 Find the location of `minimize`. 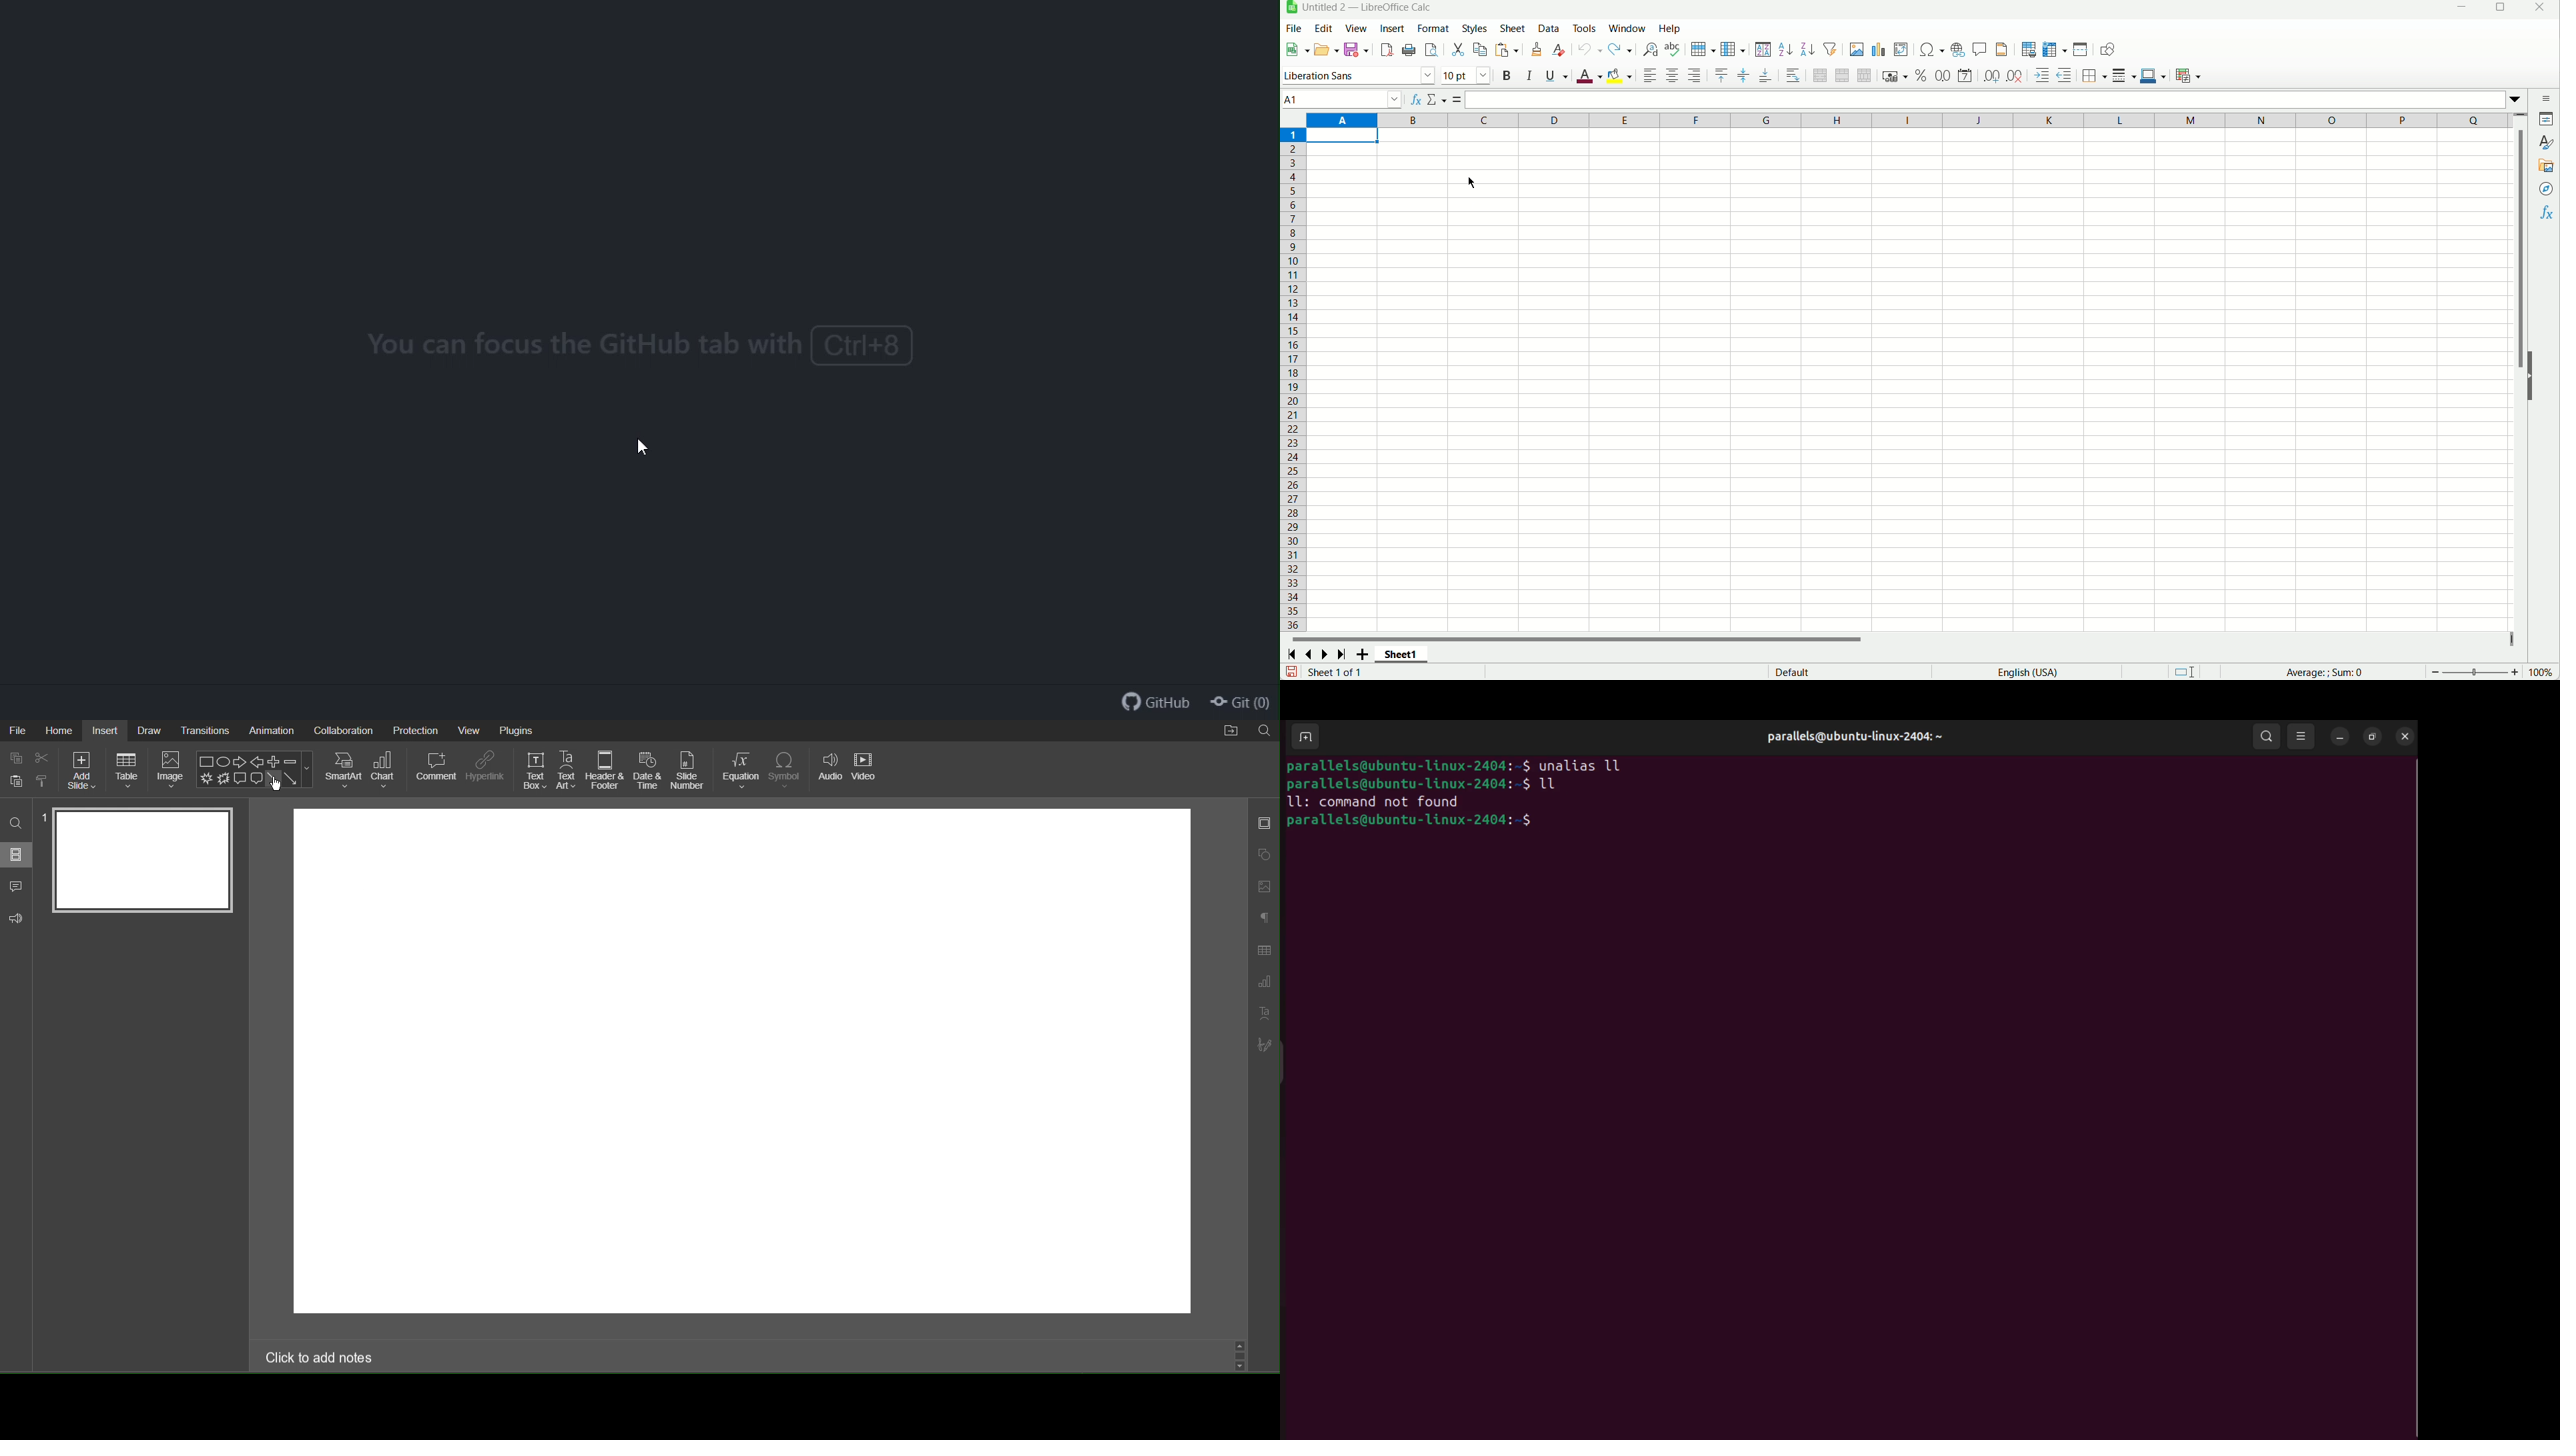

minimize is located at coordinates (2340, 736).